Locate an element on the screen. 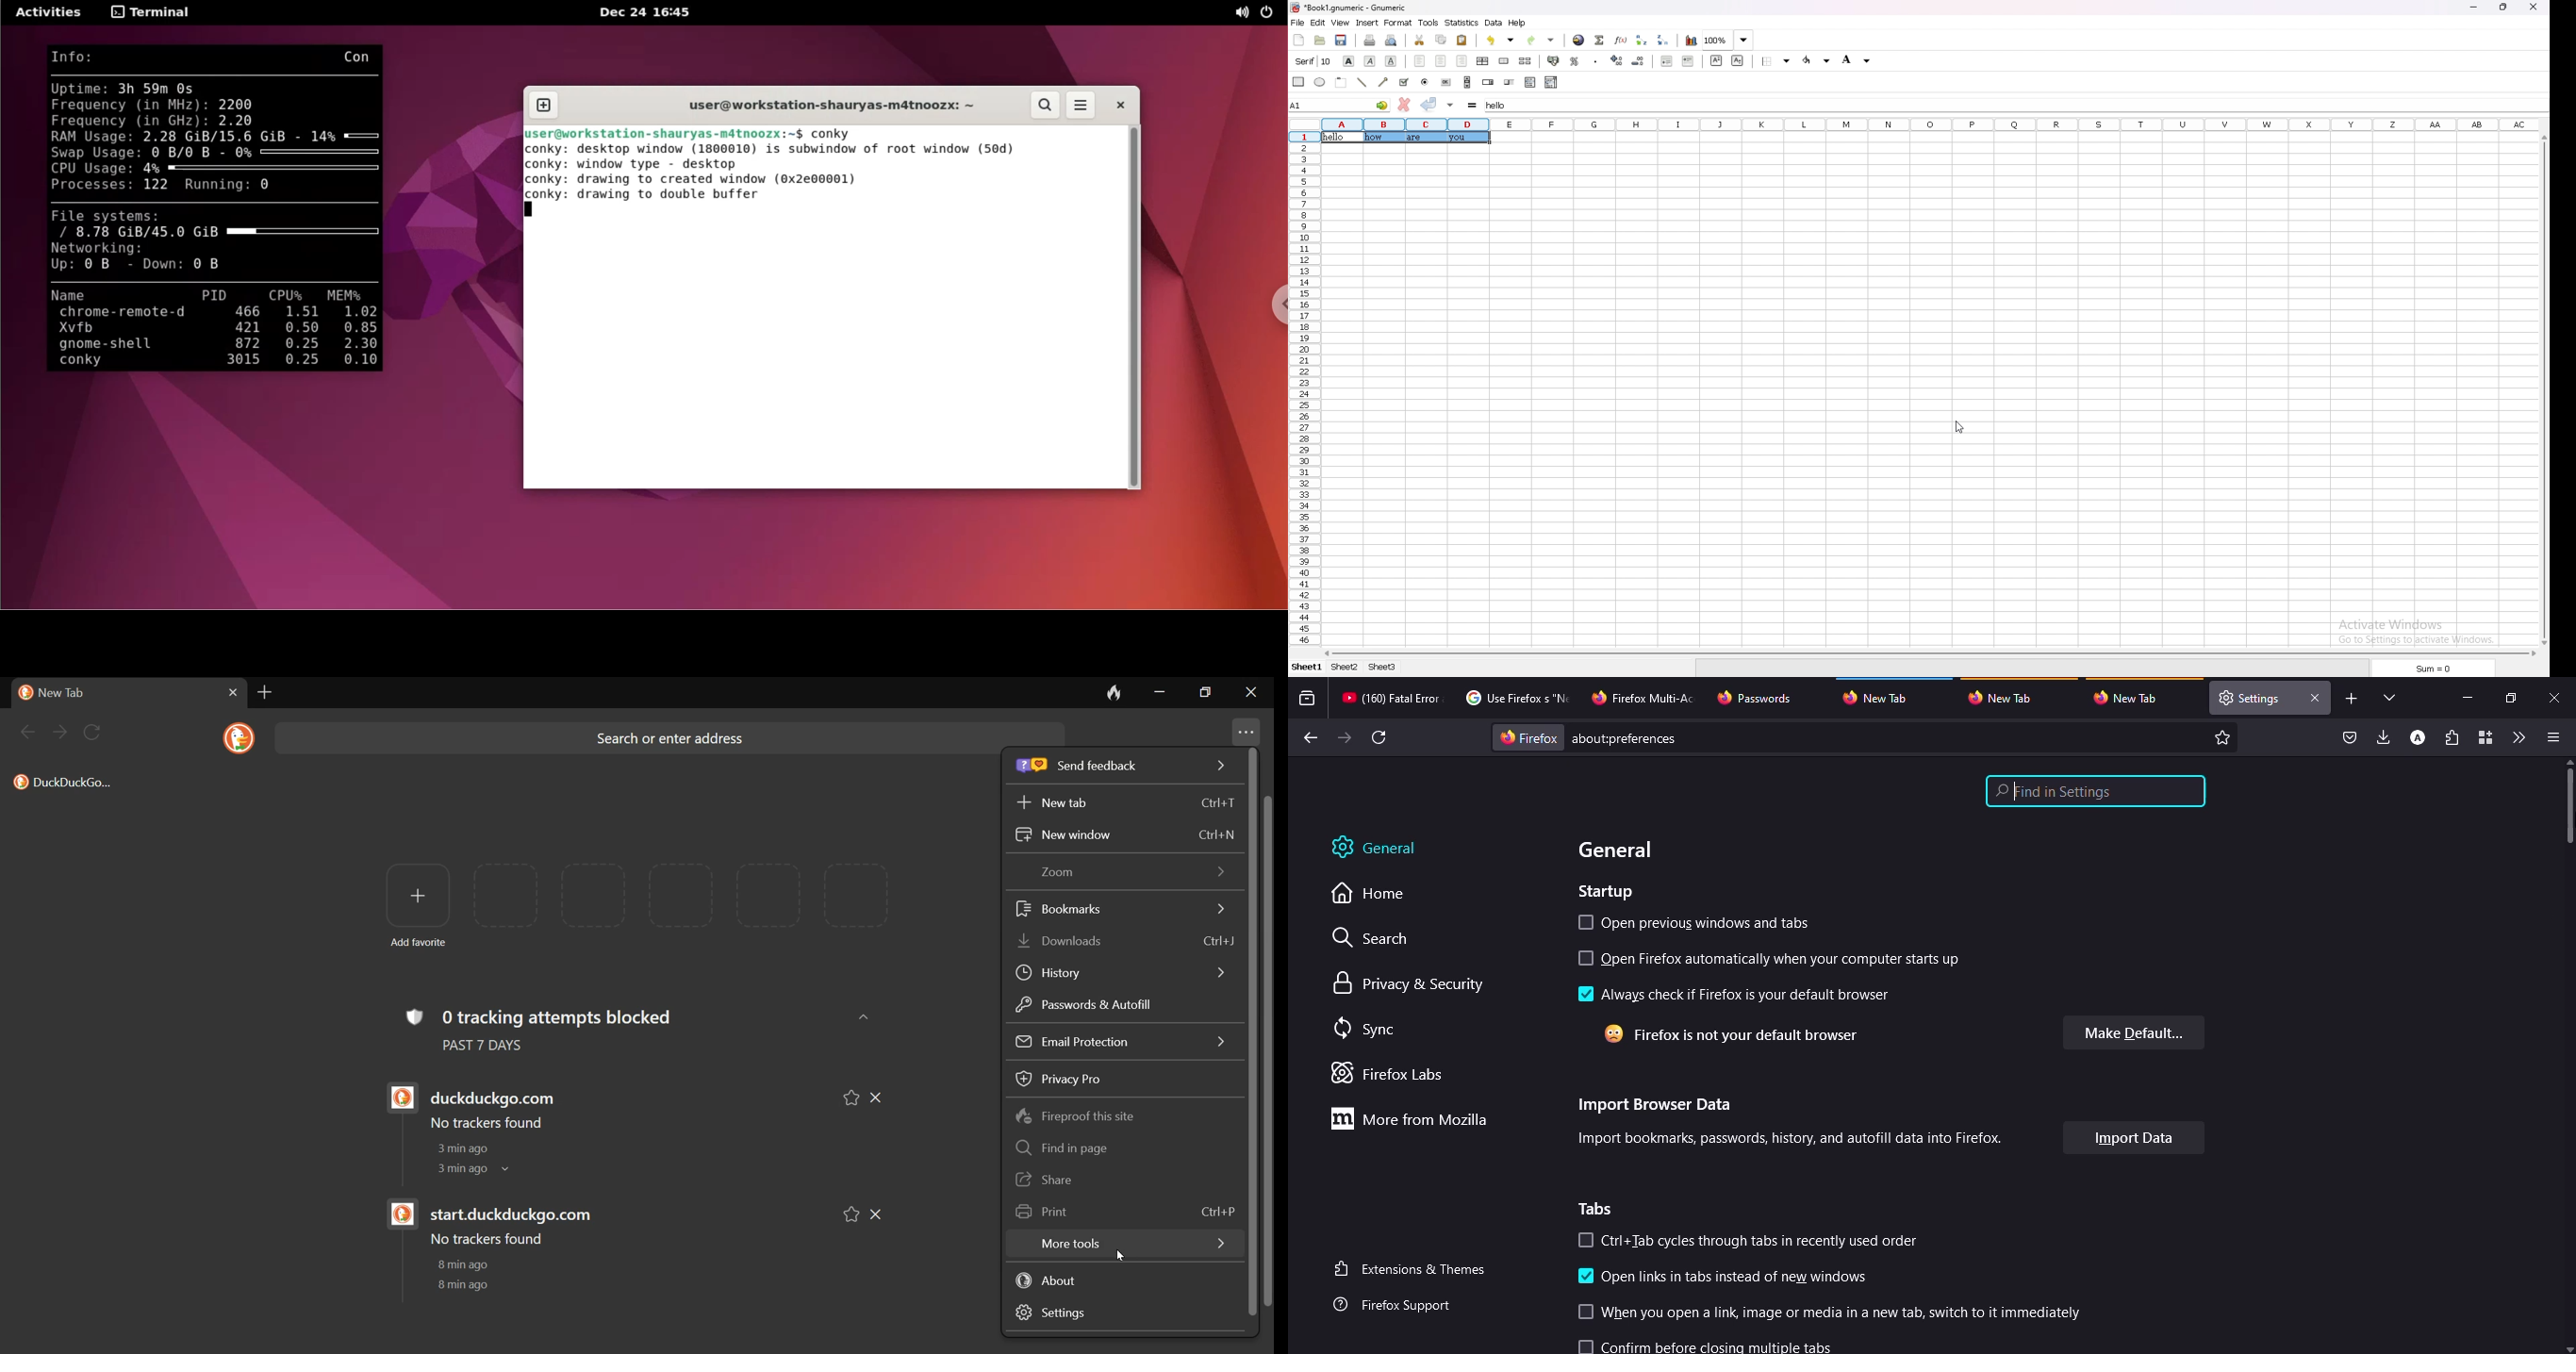 The width and height of the screenshot is (2576, 1372). more  tools is located at coordinates (1122, 1244).